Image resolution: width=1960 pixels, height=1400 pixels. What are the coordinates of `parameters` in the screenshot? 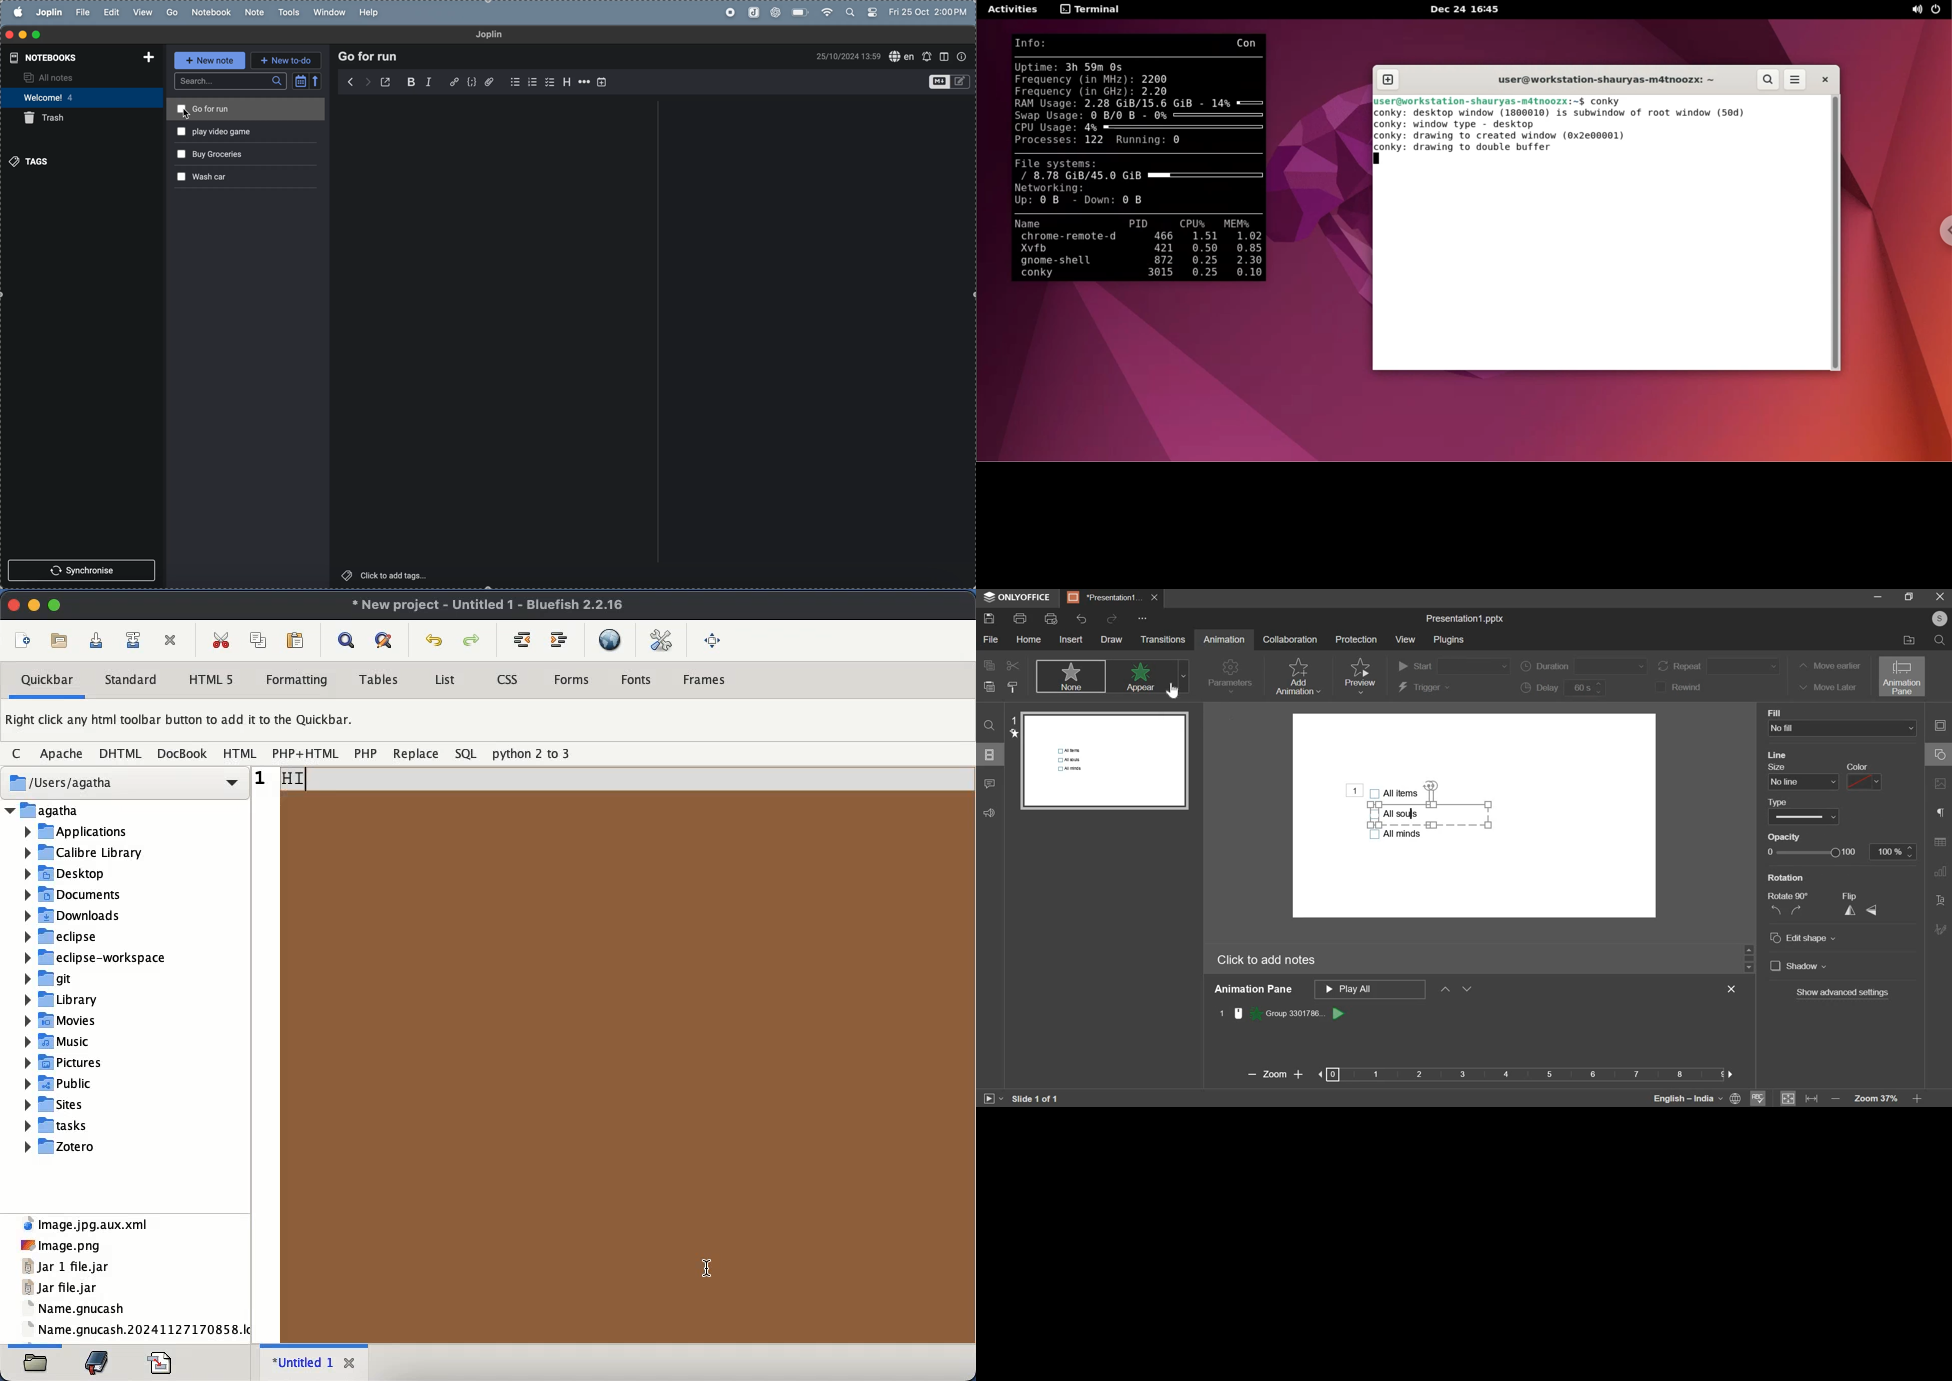 It's located at (1230, 677).